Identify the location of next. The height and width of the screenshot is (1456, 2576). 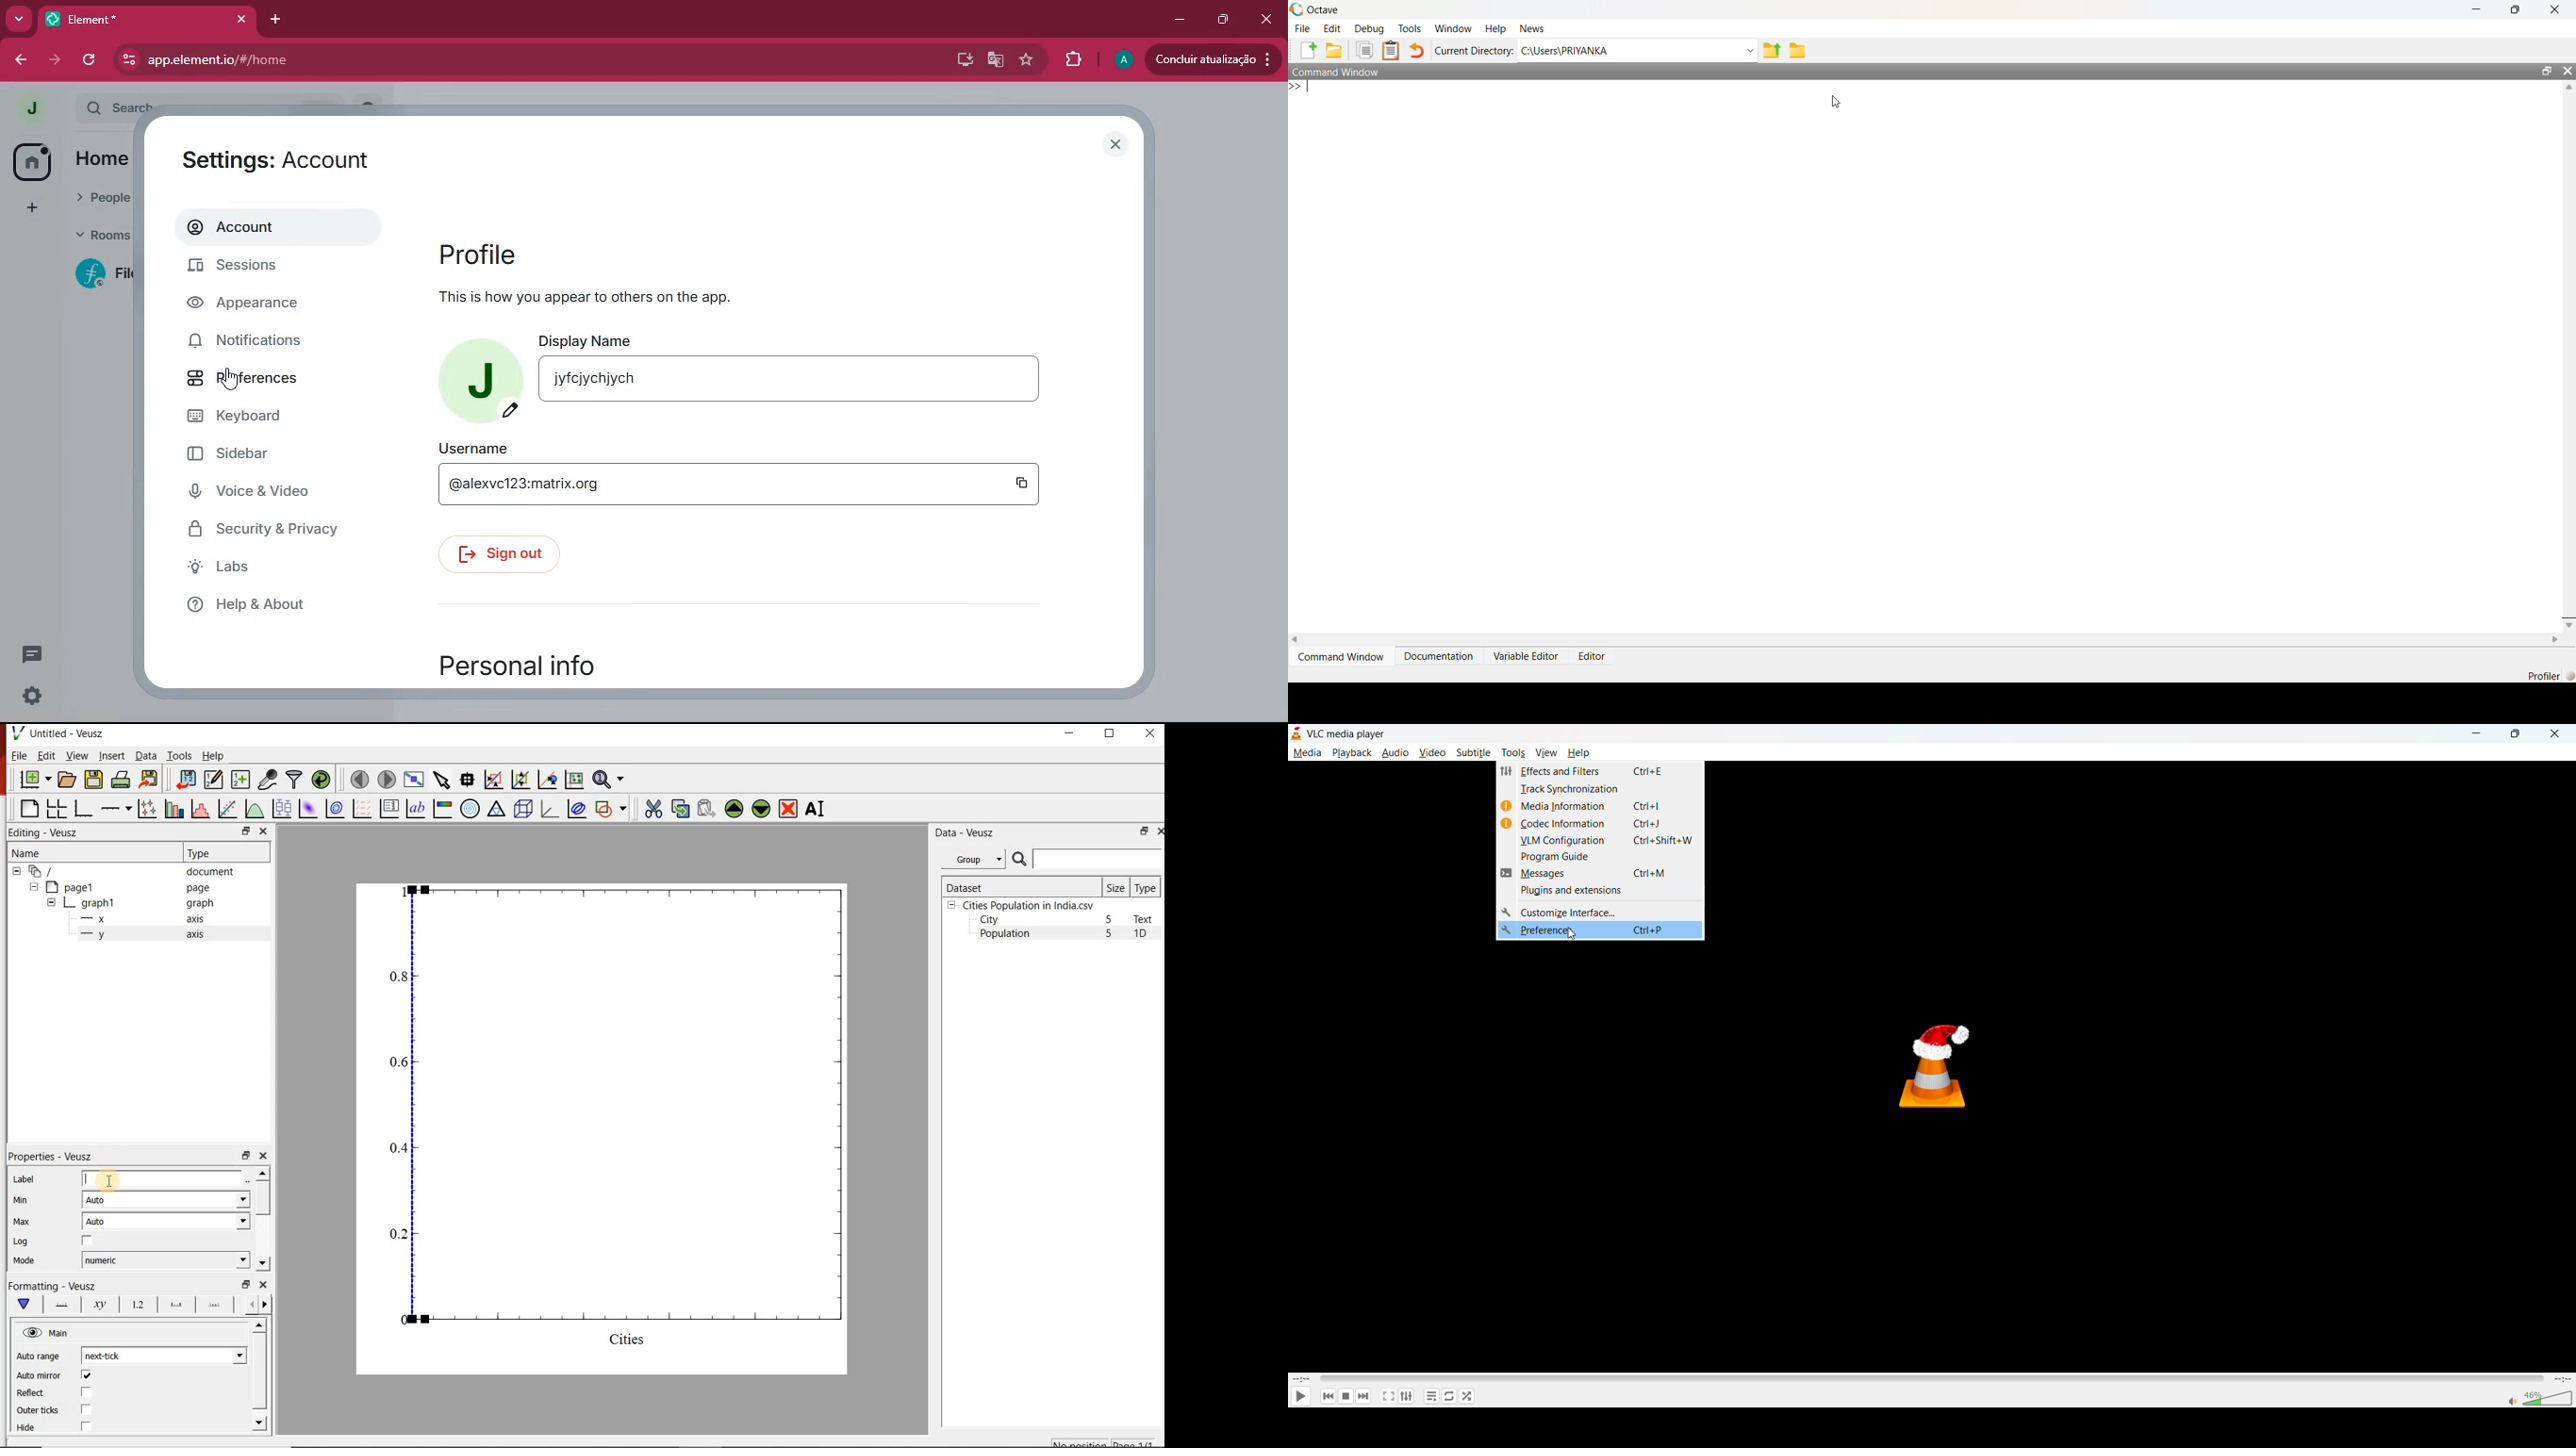
(1361, 1397).